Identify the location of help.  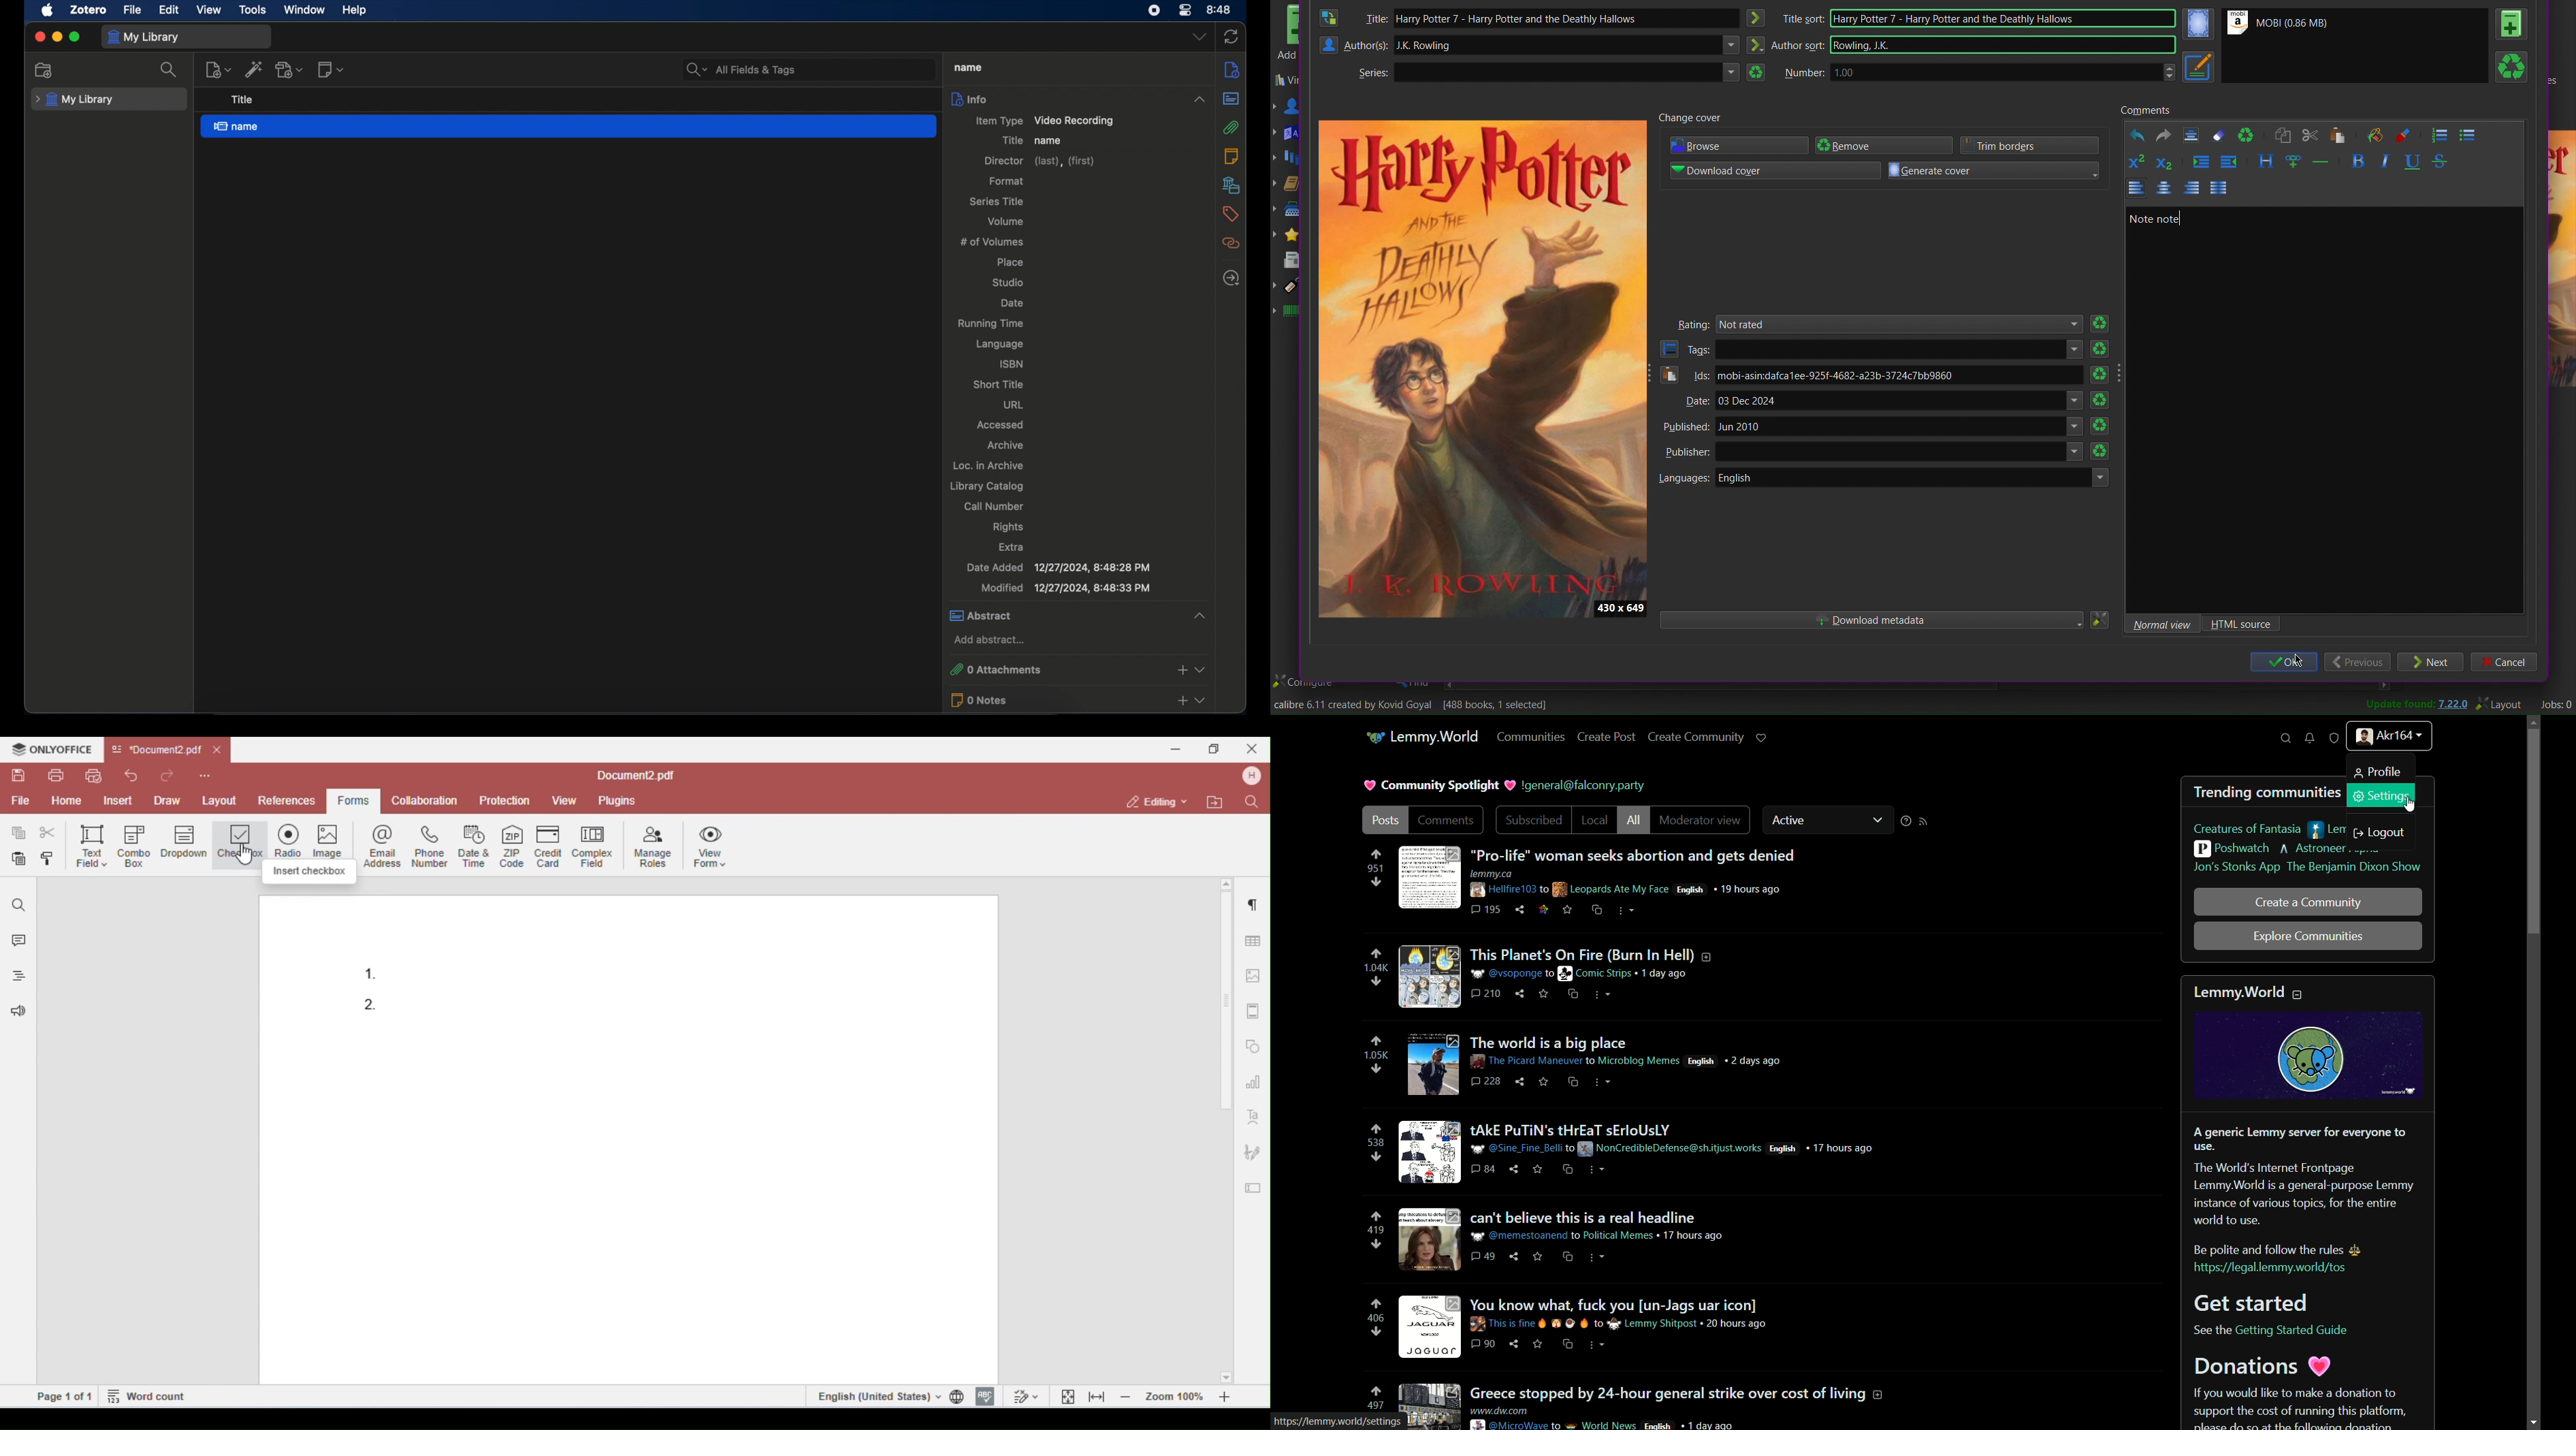
(356, 11).